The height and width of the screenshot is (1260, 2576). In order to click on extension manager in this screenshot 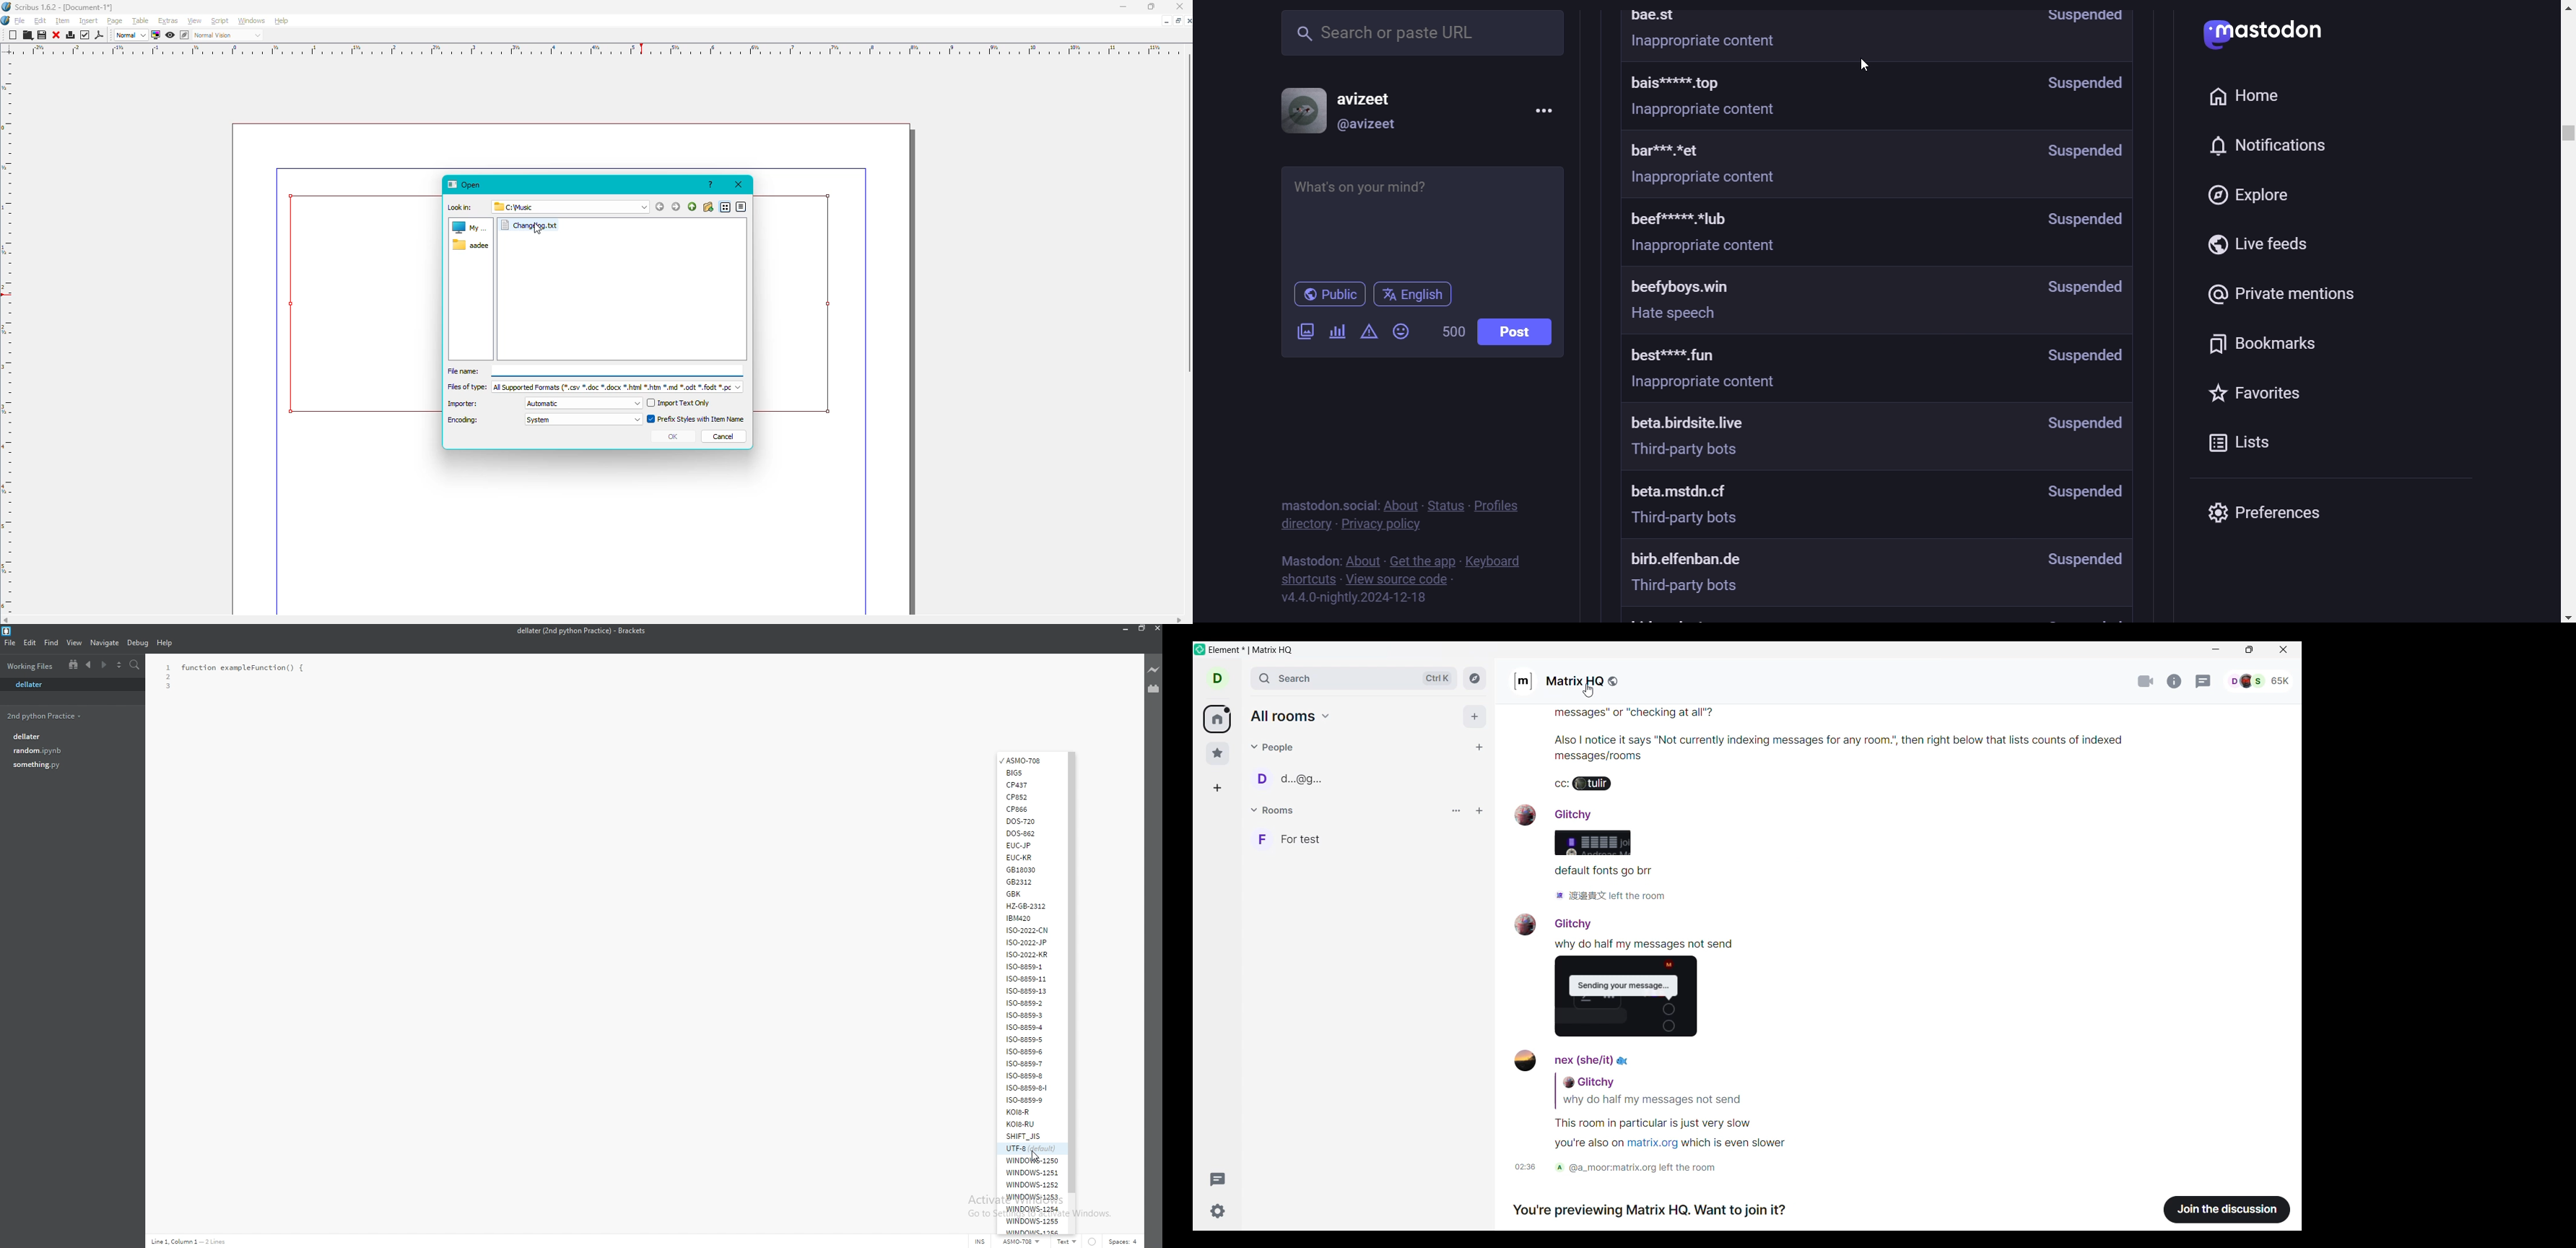, I will do `click(1153, 689)`.